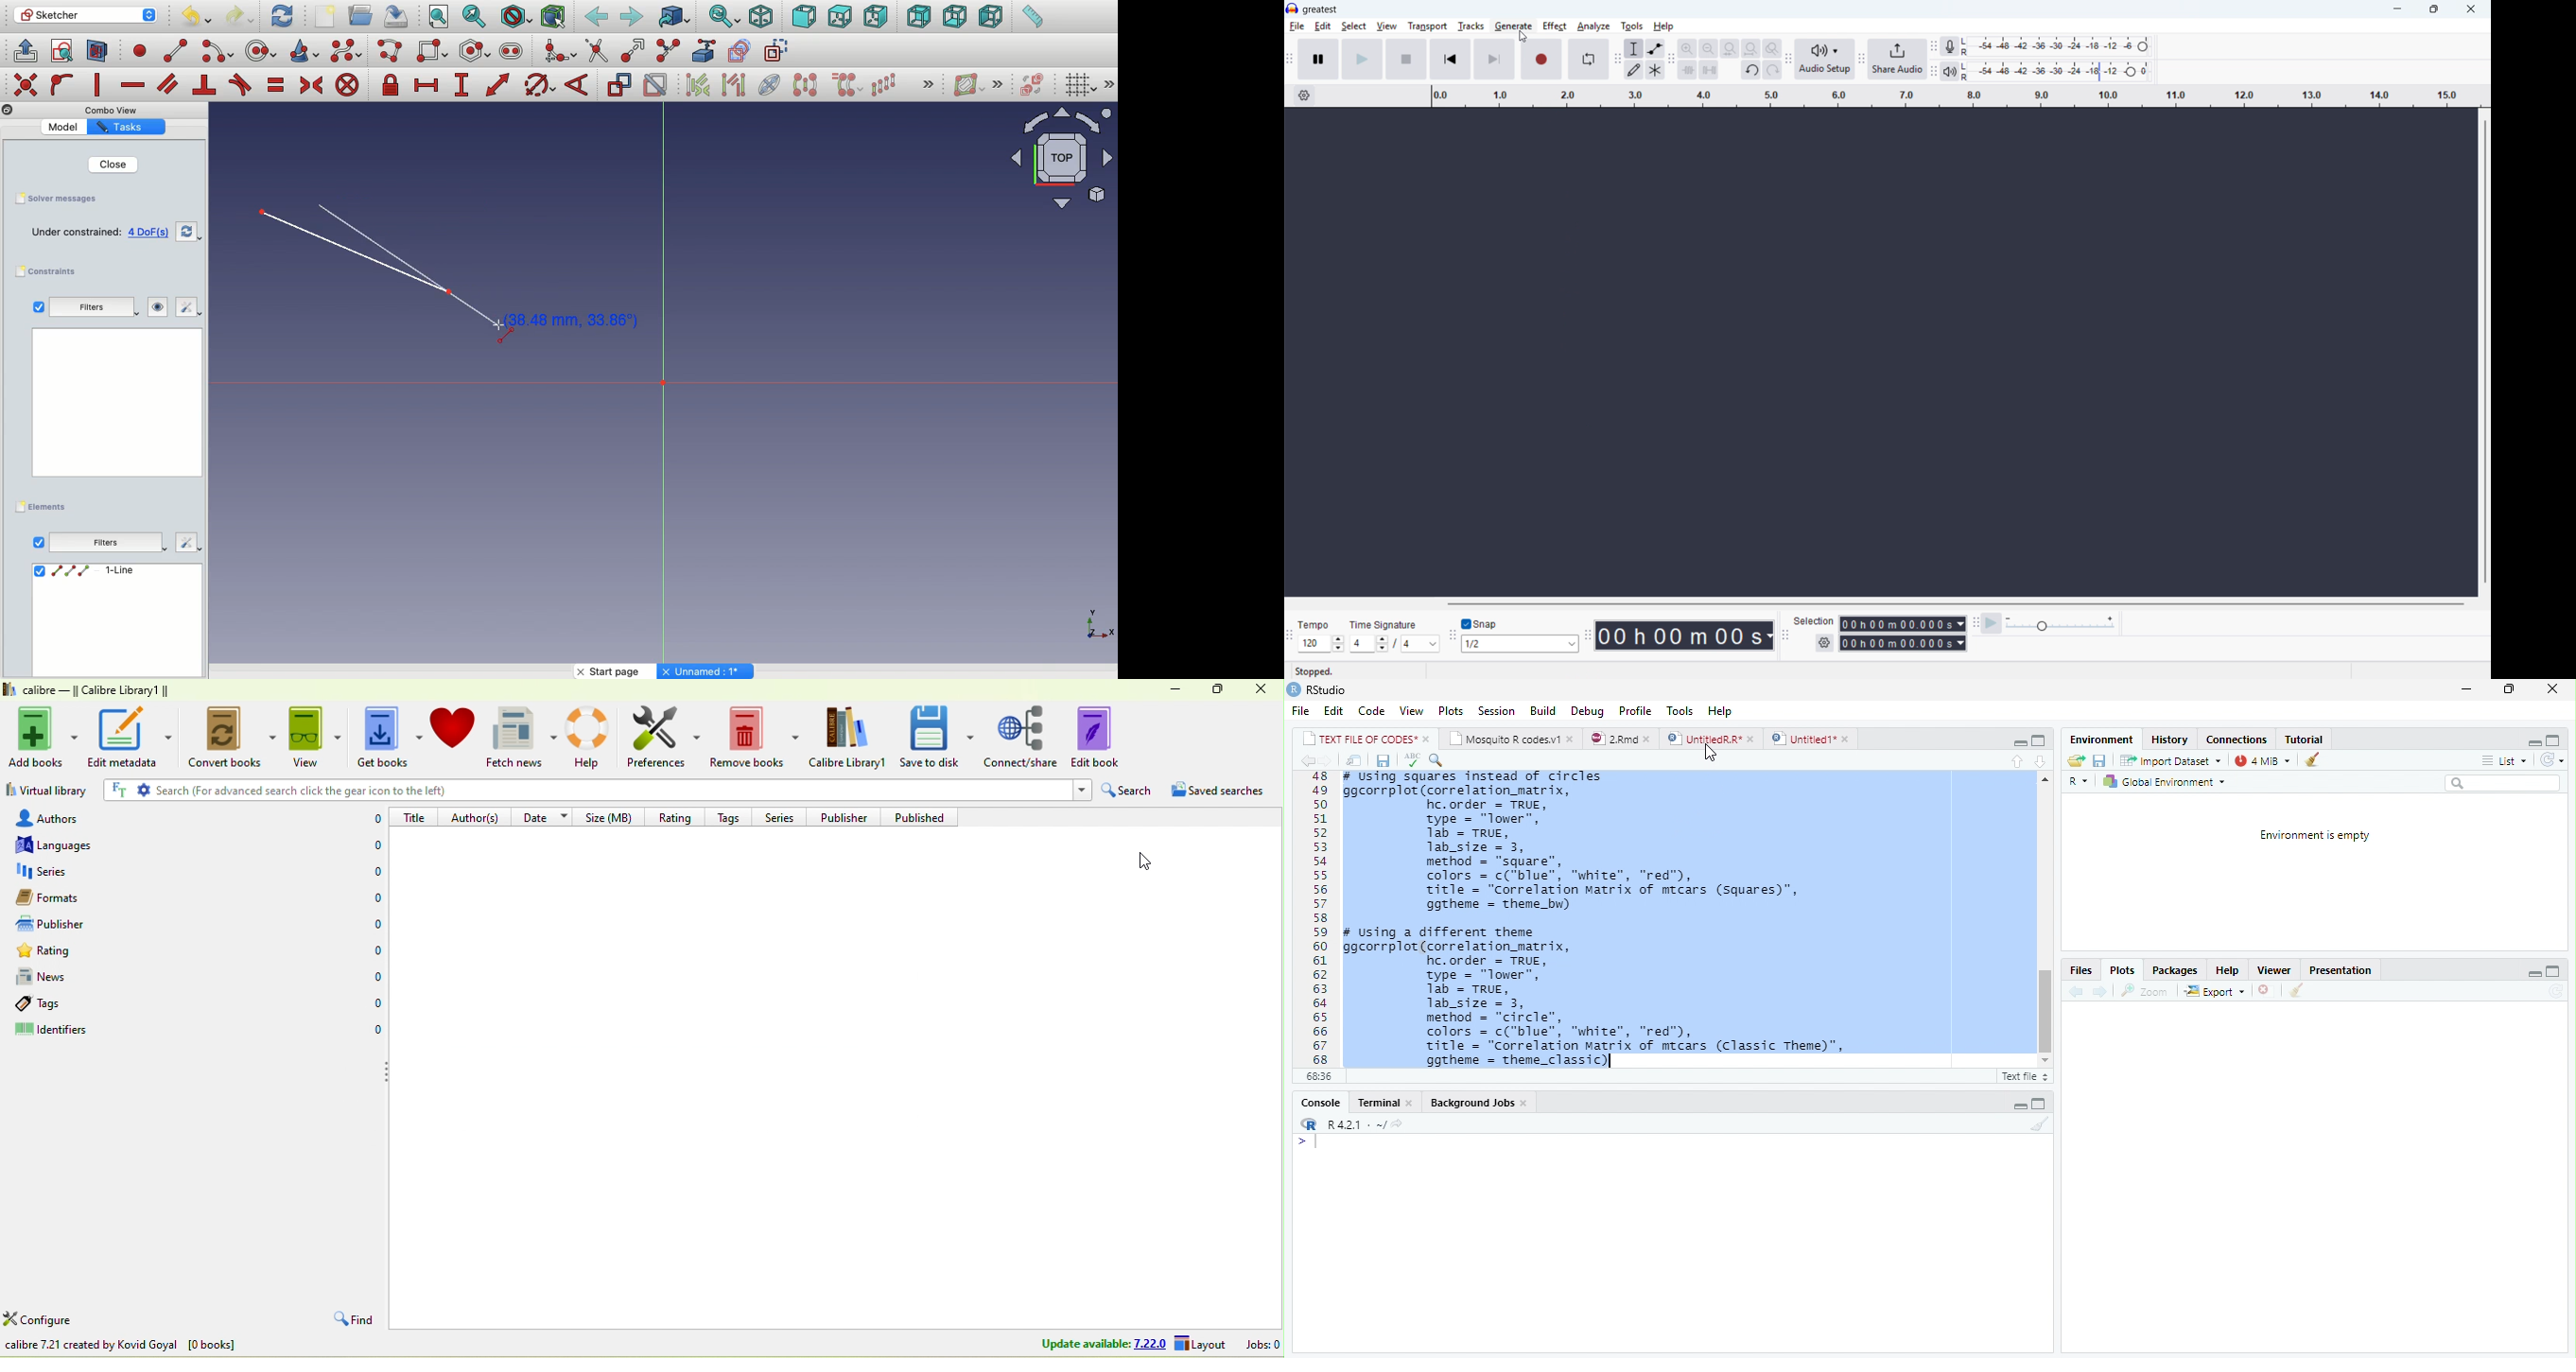 The height and width of the screenshot is (1372, 2576). I want to click on 0, so click(374, 900).